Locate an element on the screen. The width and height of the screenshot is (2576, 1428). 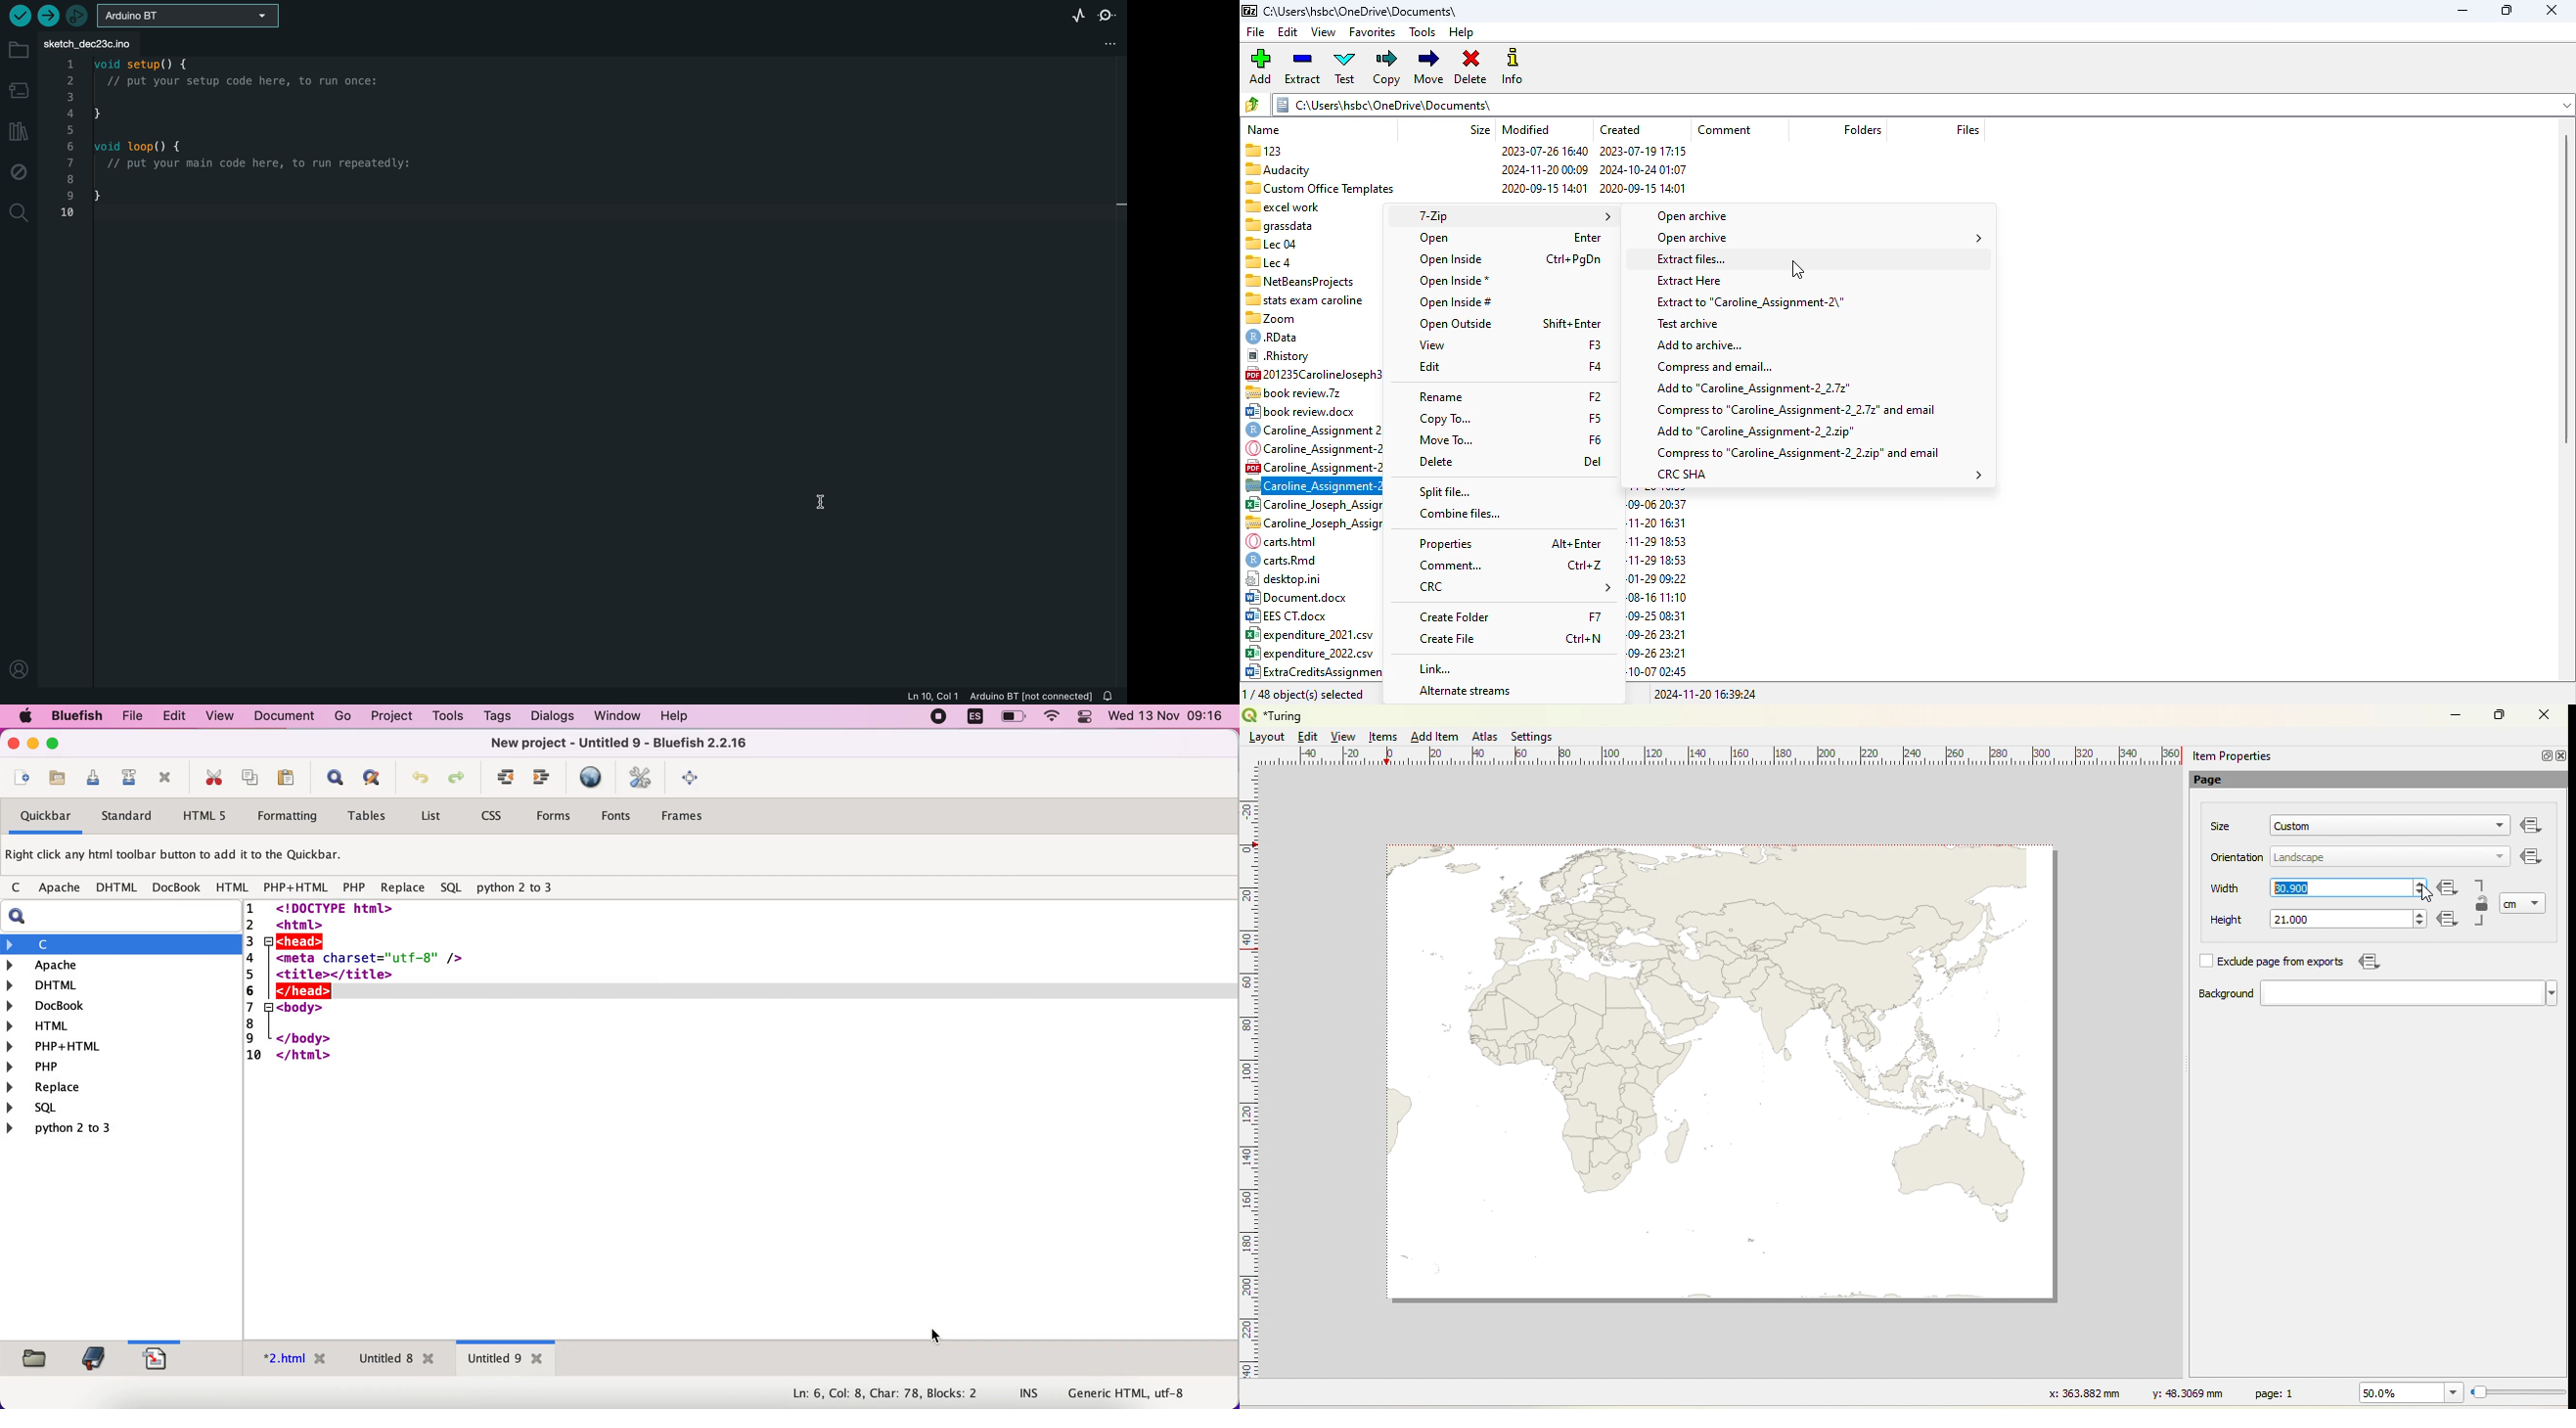
edit is located at coordinates (1288, 32).